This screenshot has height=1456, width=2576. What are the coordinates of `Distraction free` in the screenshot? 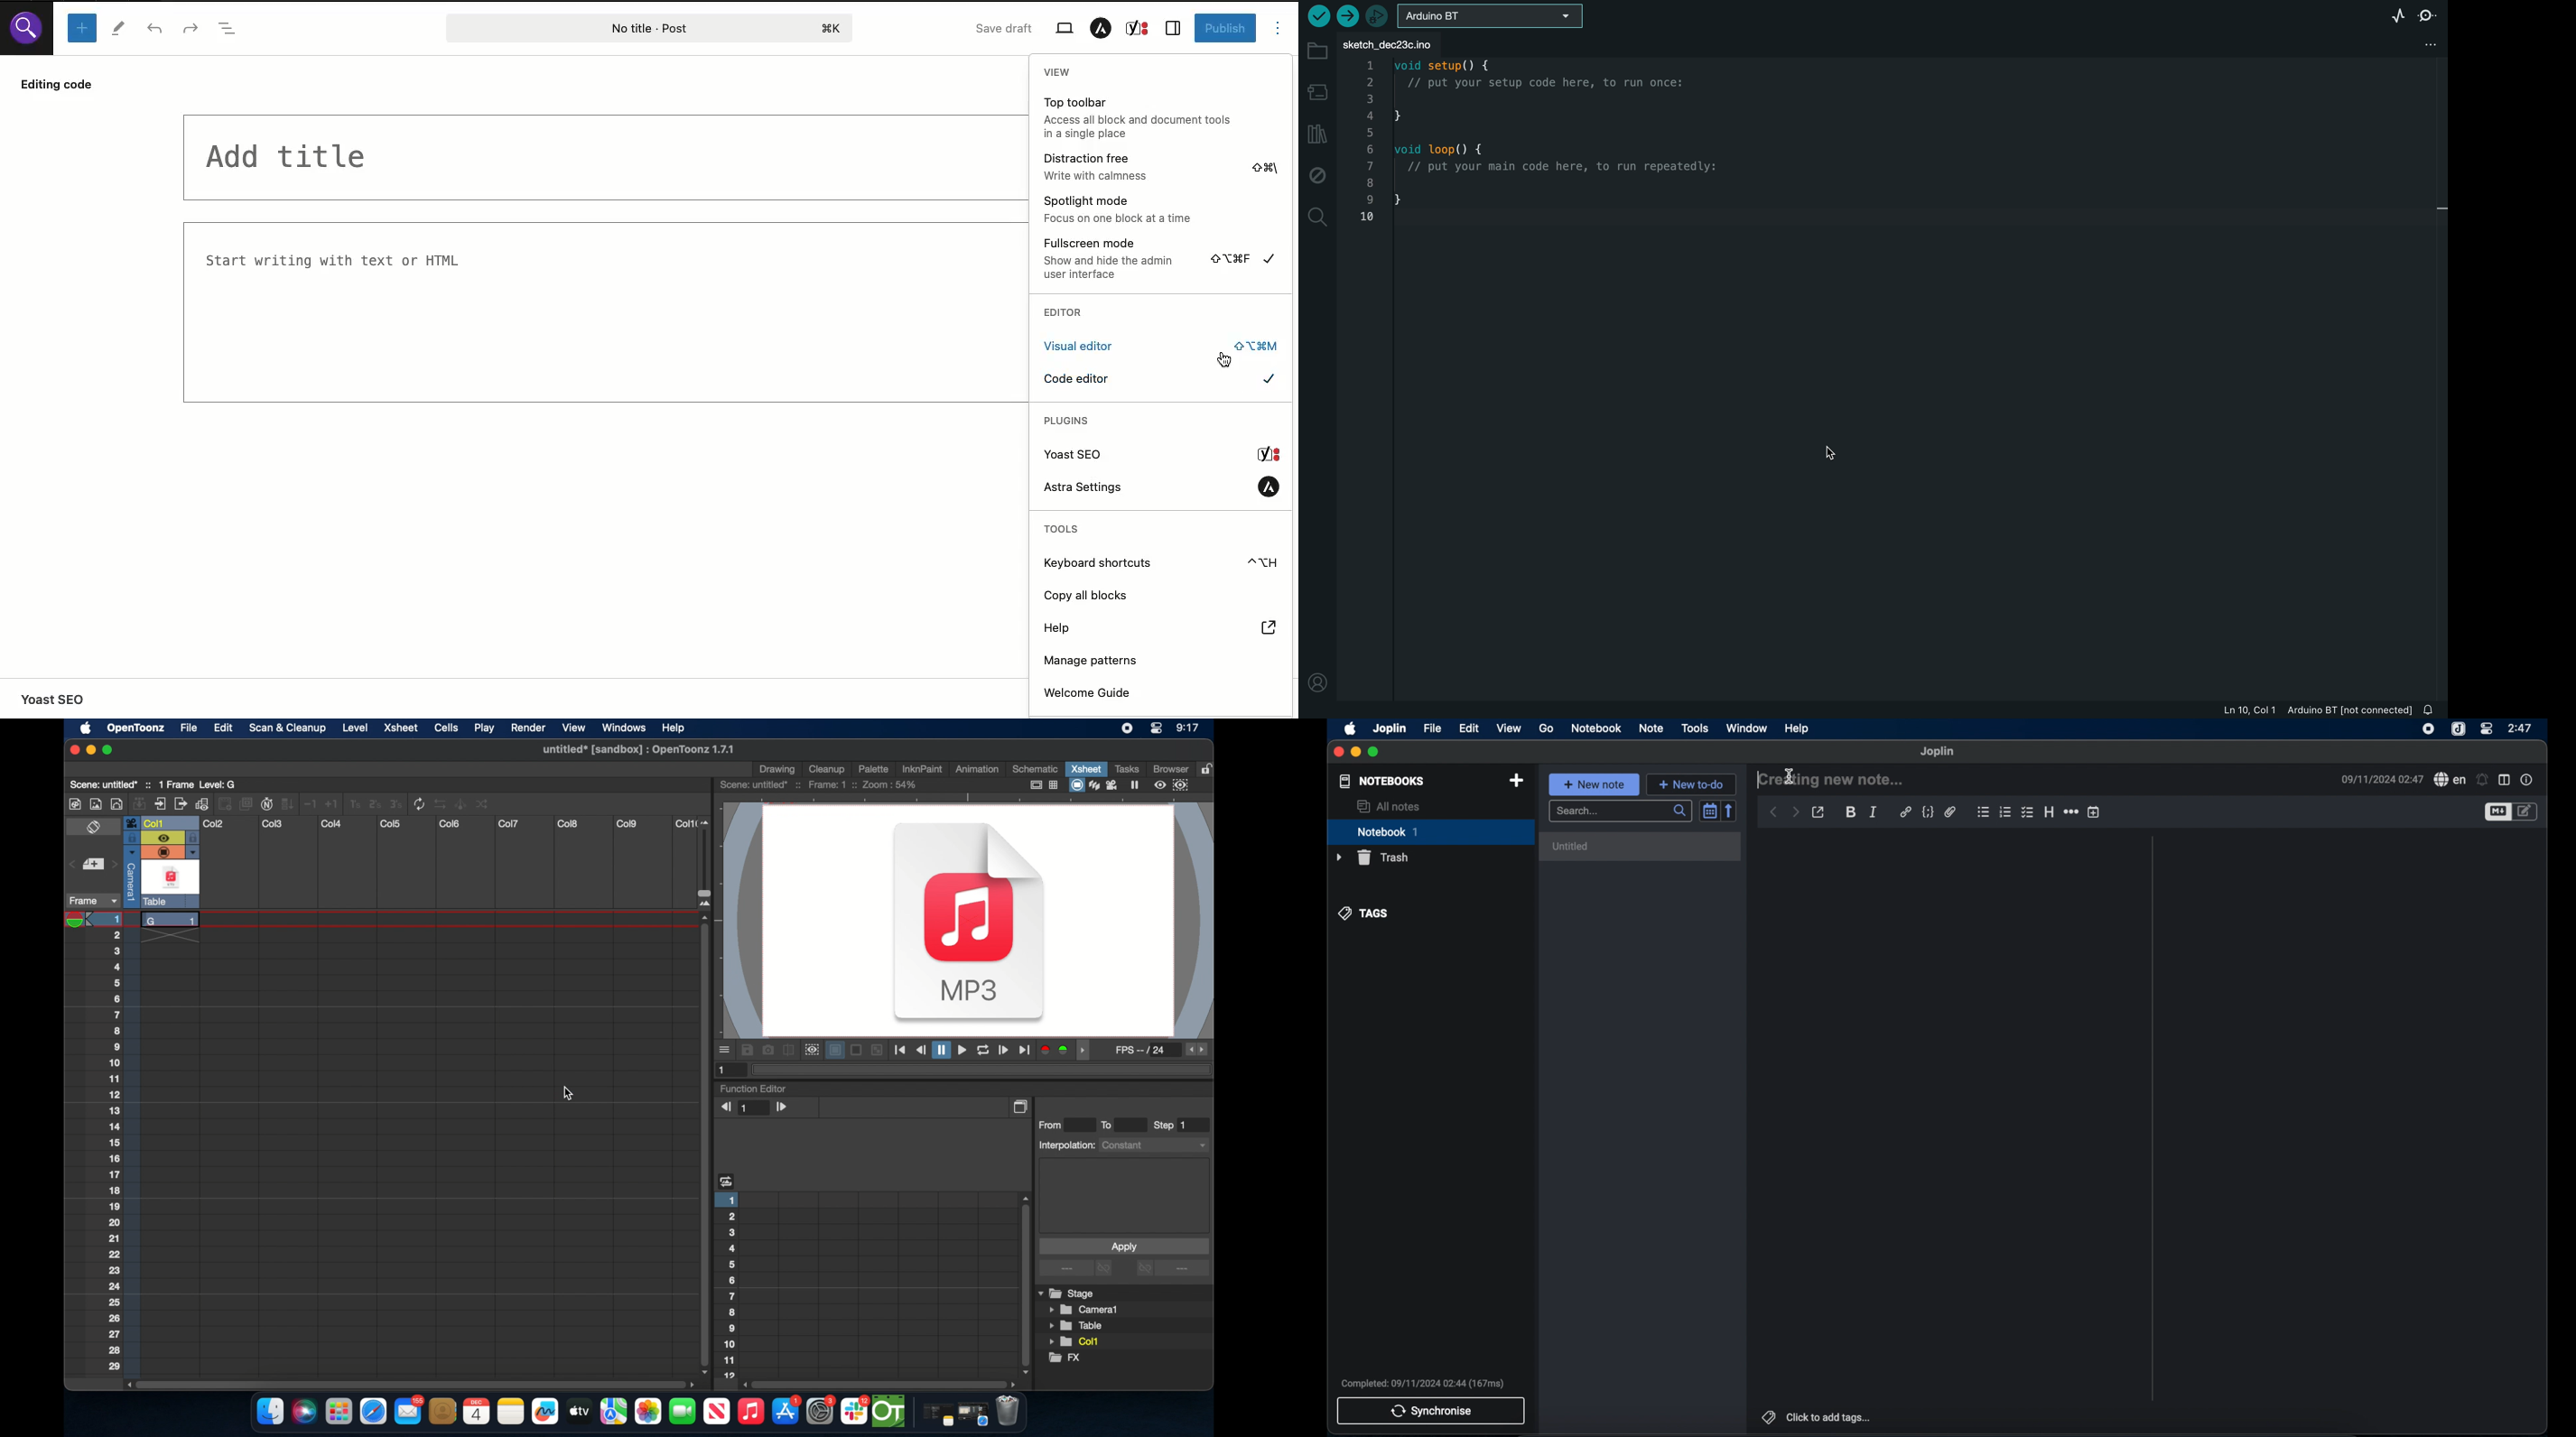 It's located at (1164, 166).